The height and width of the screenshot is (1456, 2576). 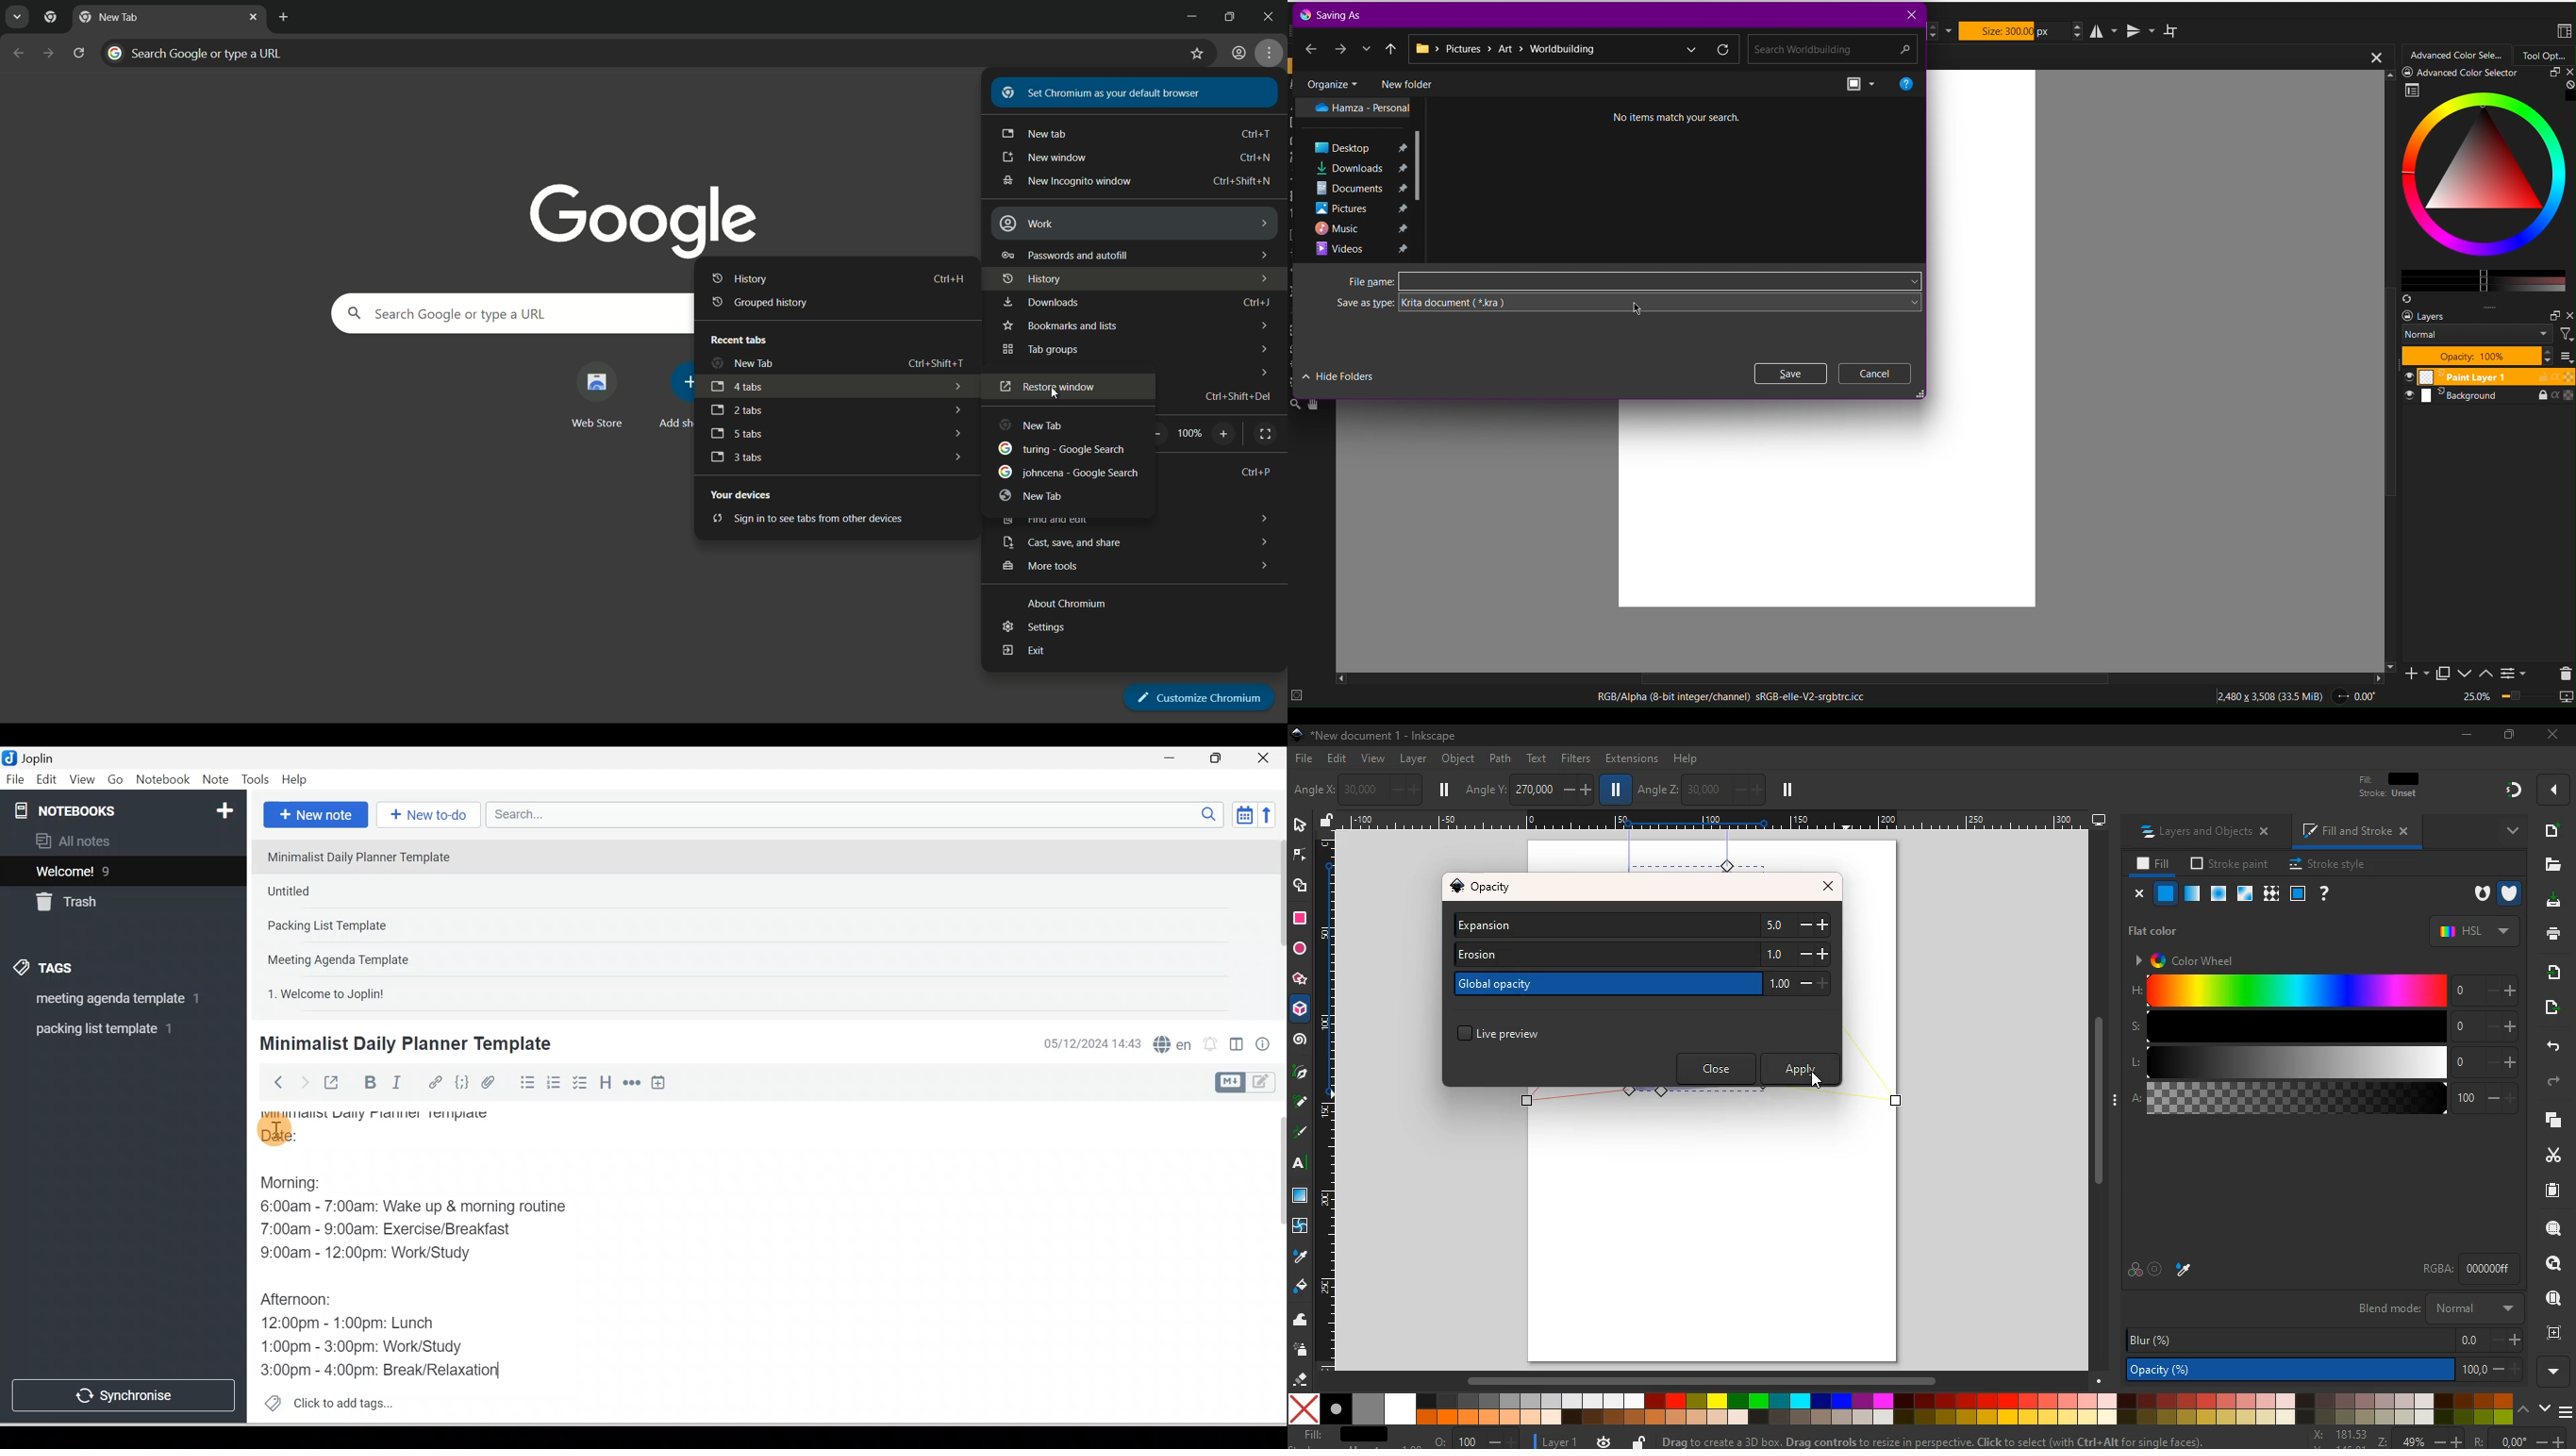 I want to click on history, so click(x=738, y=278).